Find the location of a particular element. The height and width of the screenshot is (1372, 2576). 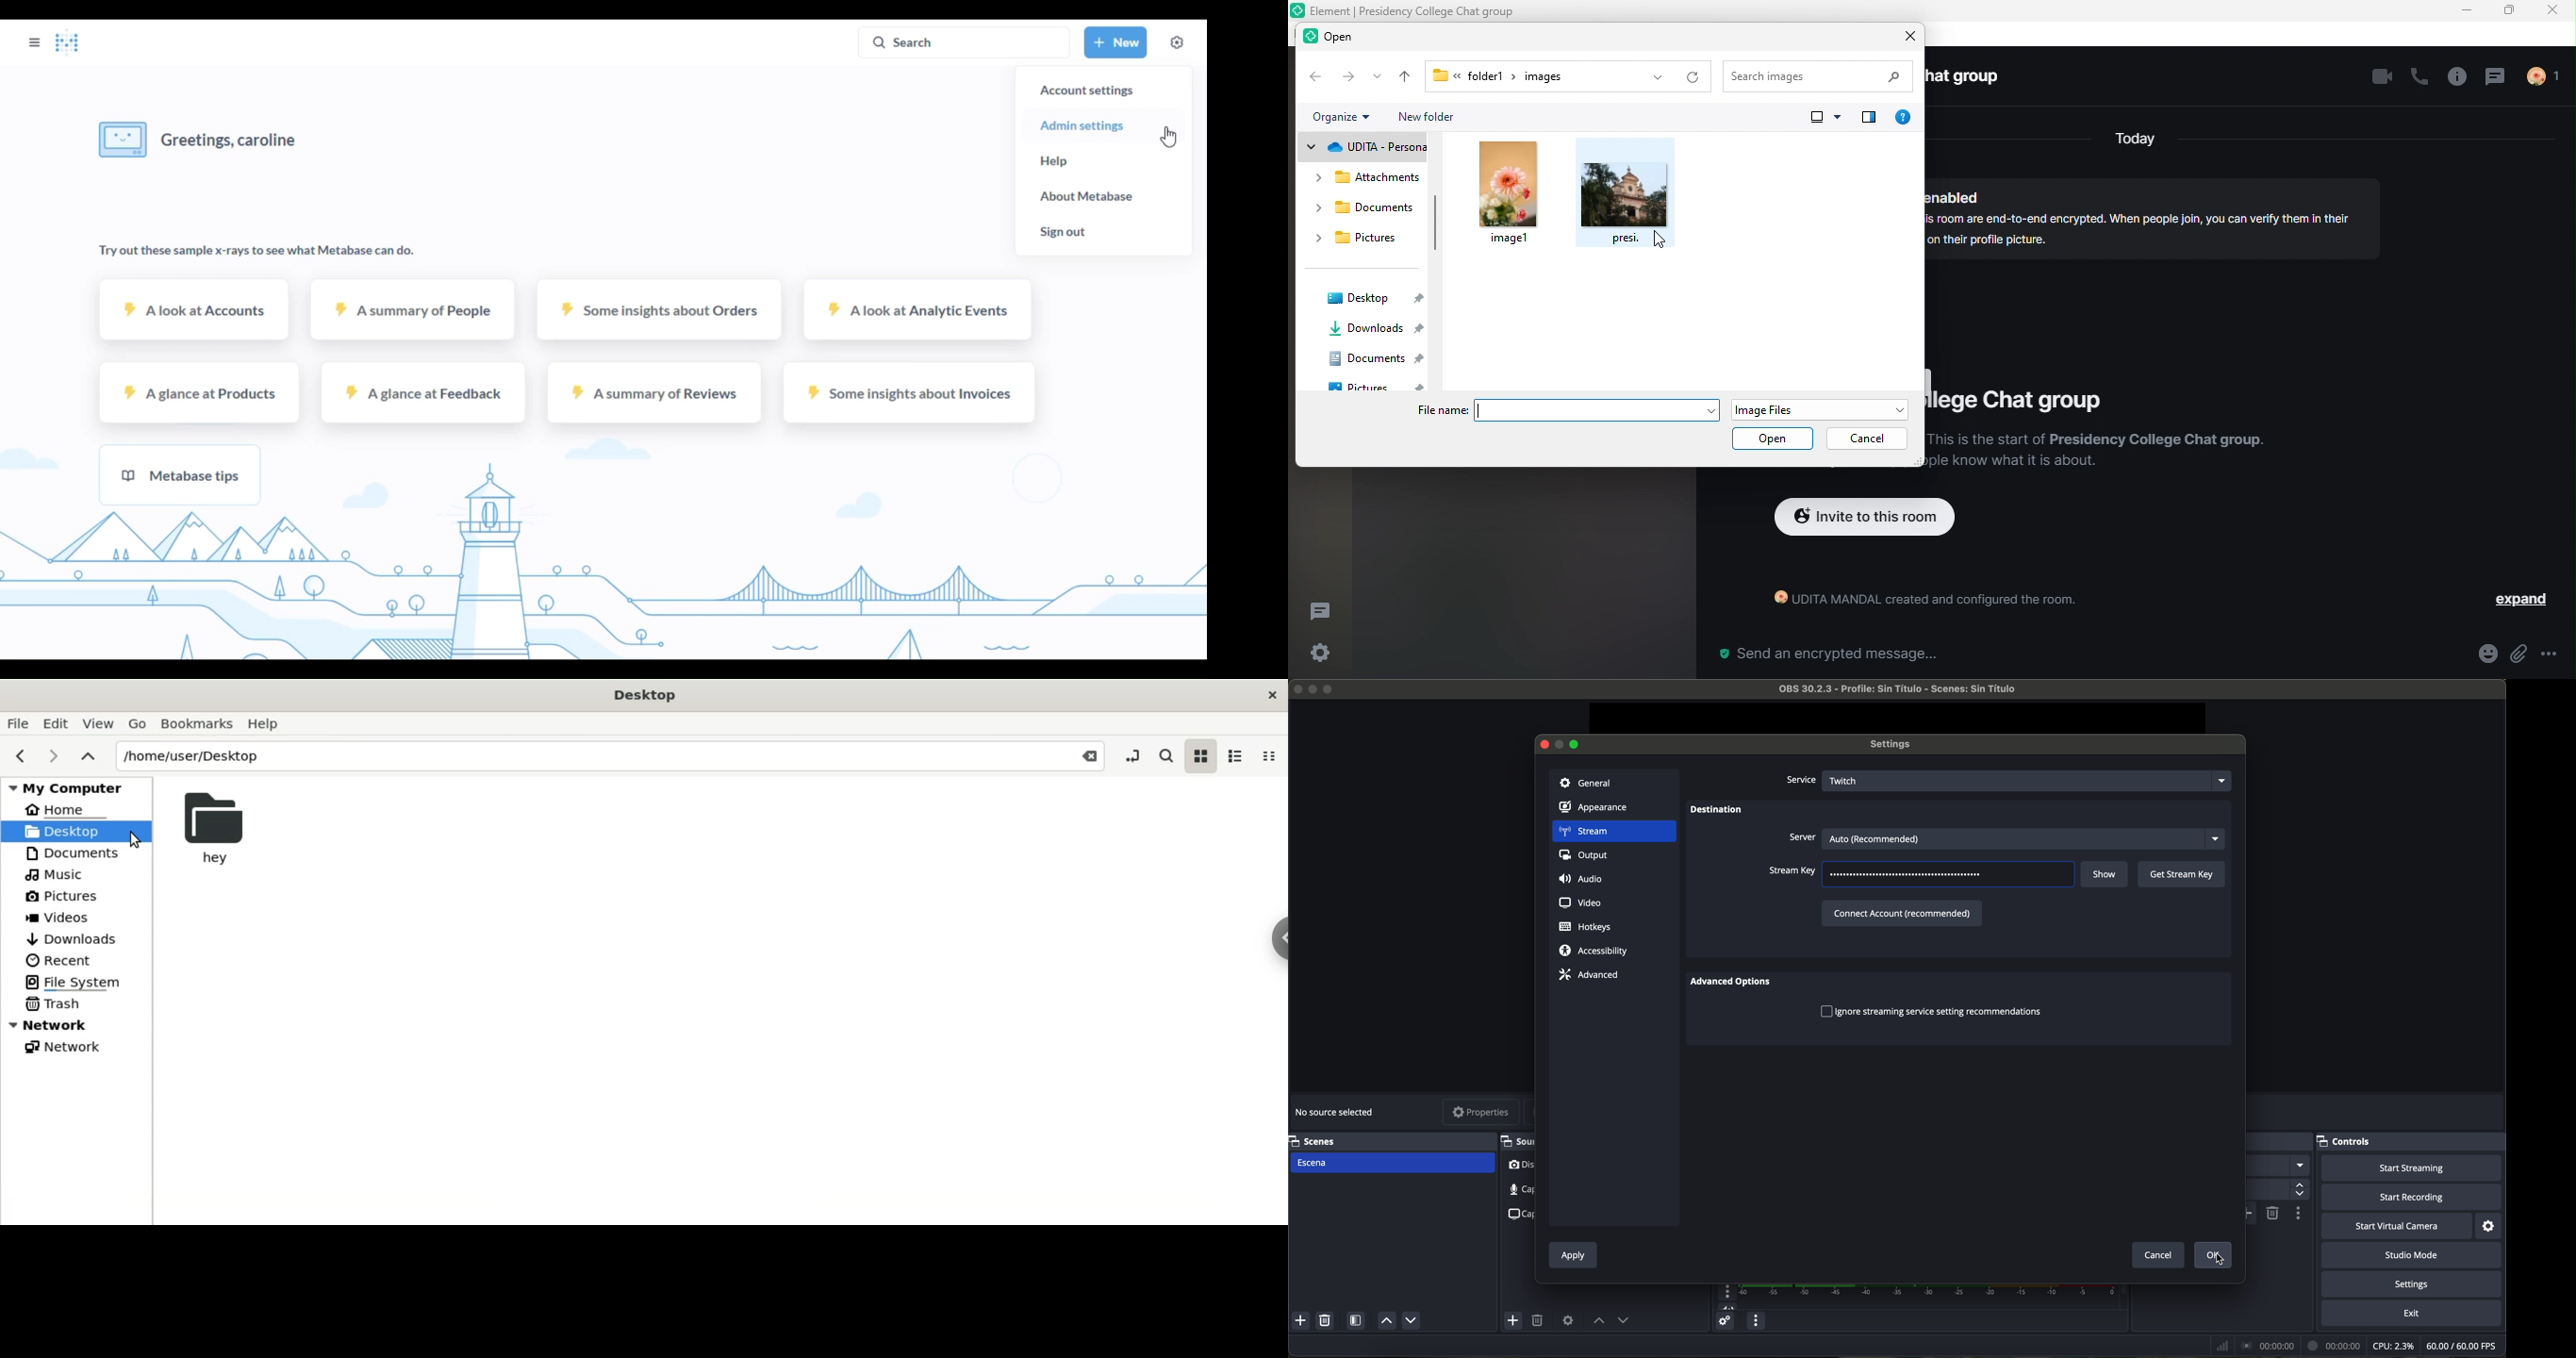

threads is located at coordinates (1327, 609).